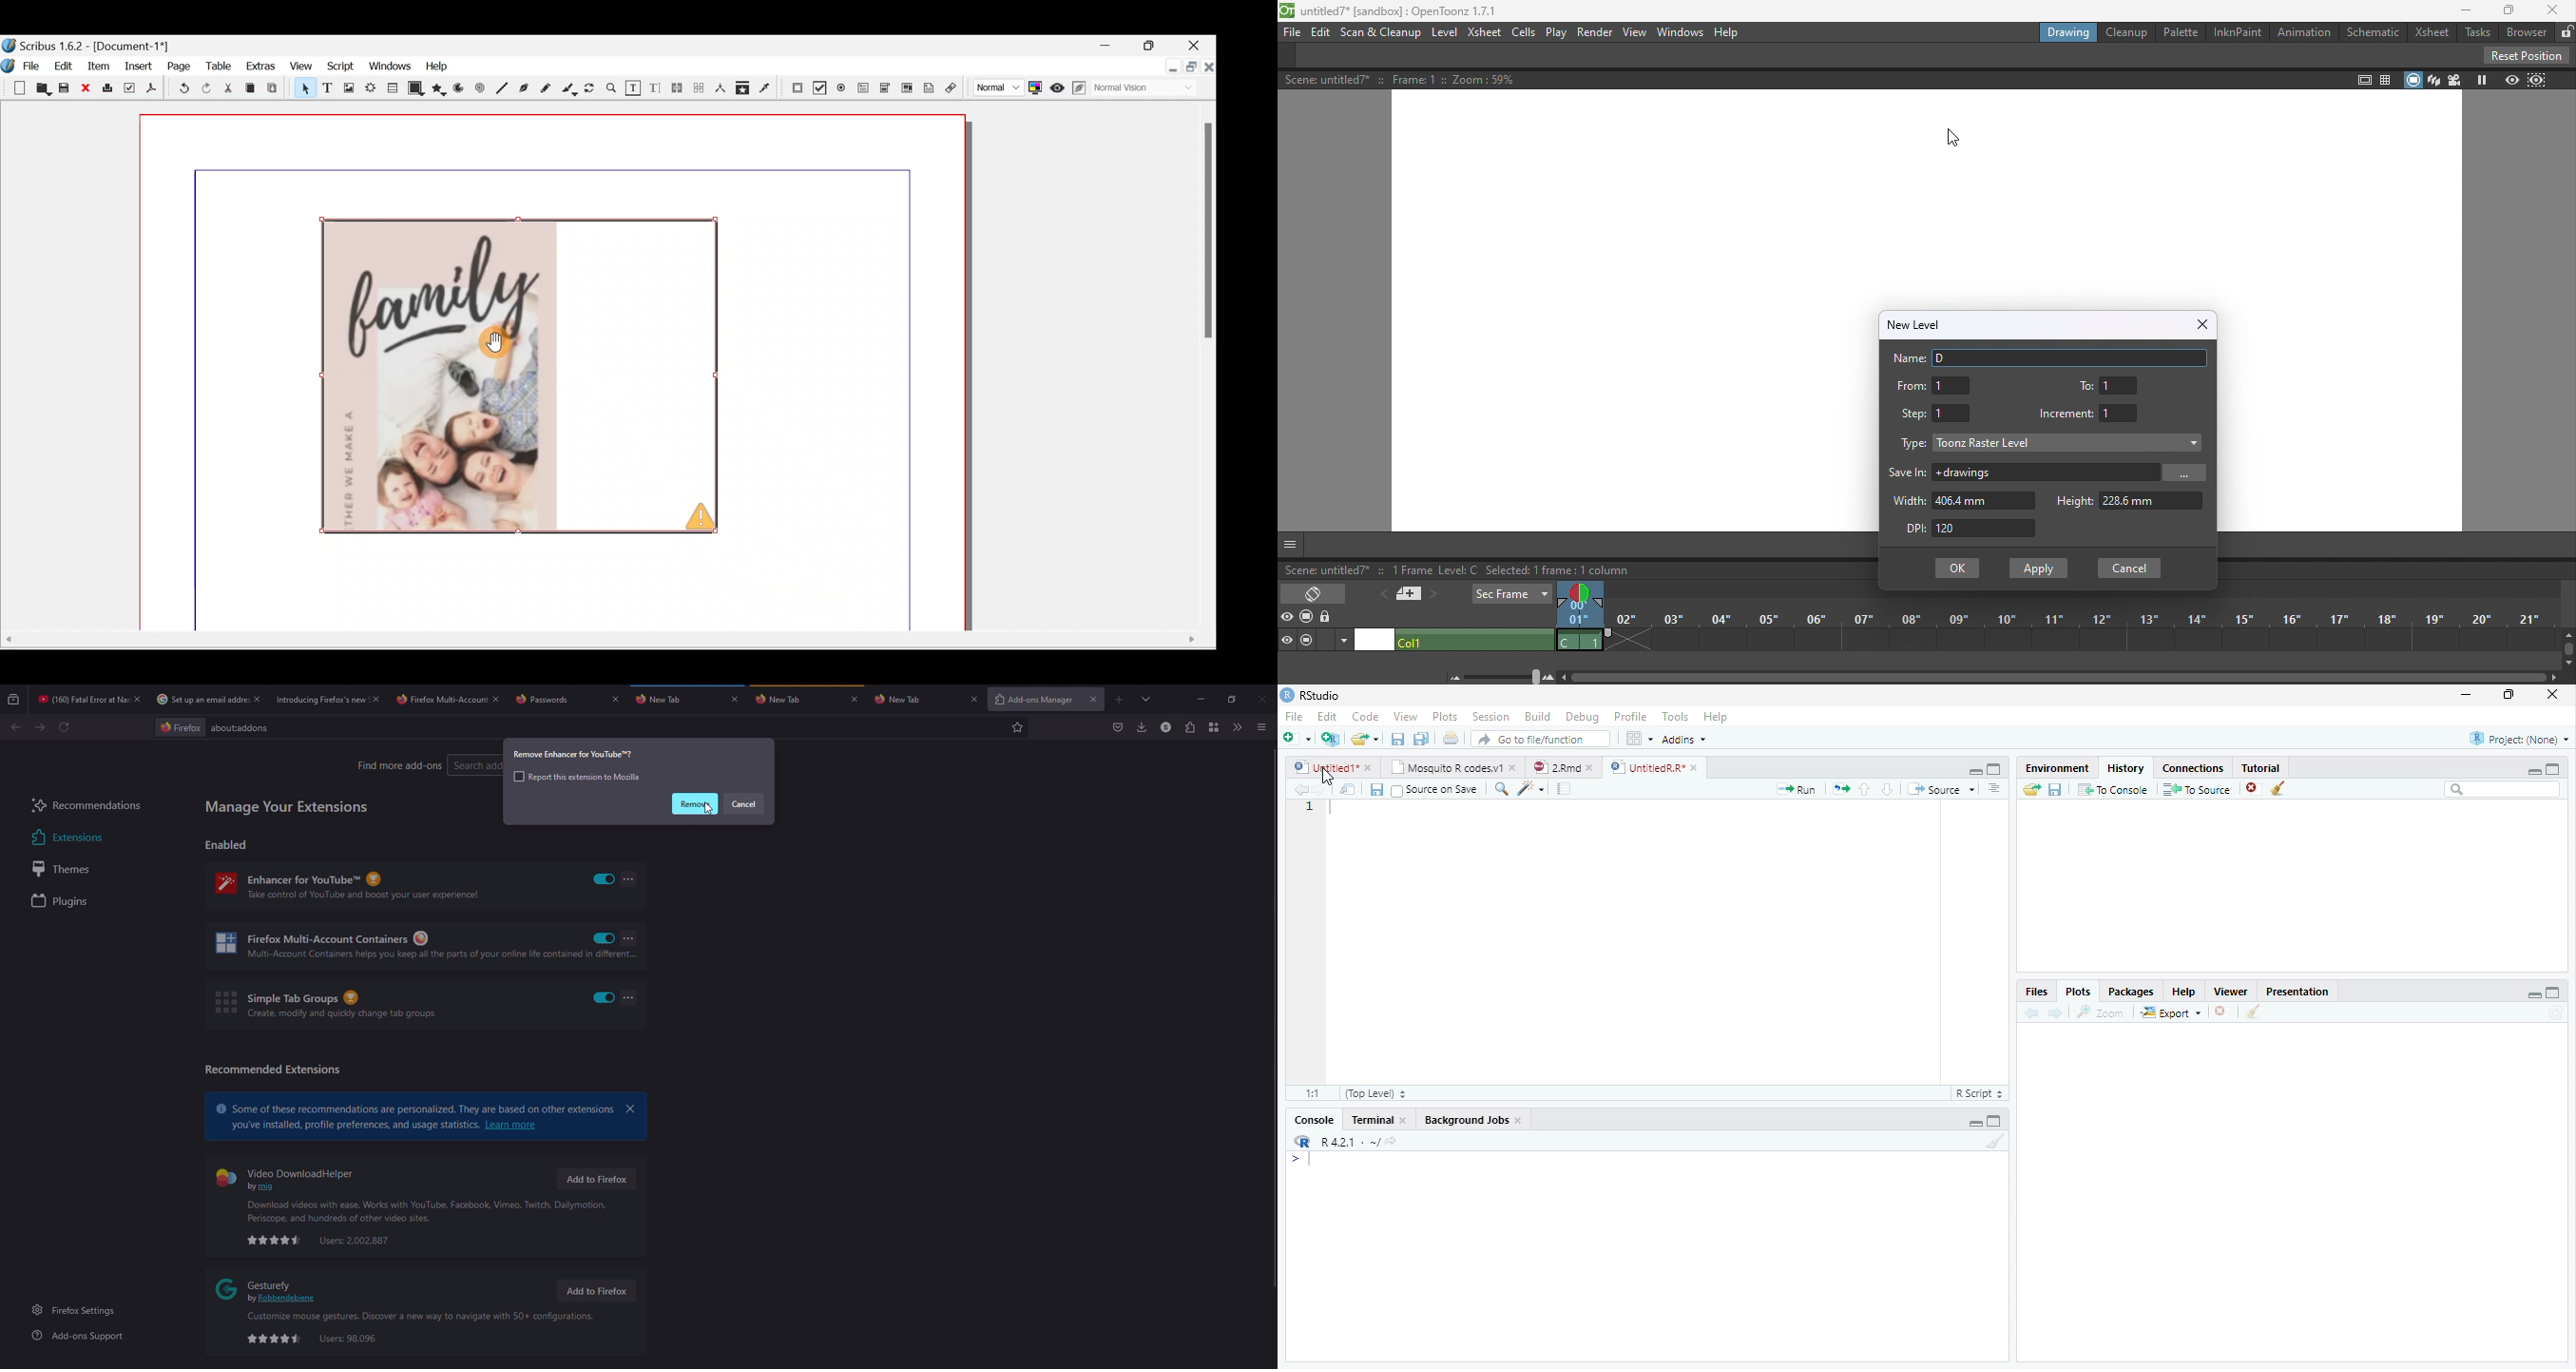 The width and height of the screenshot is (2576, 1372). I want to click on zoom, so click(2104, 1013).